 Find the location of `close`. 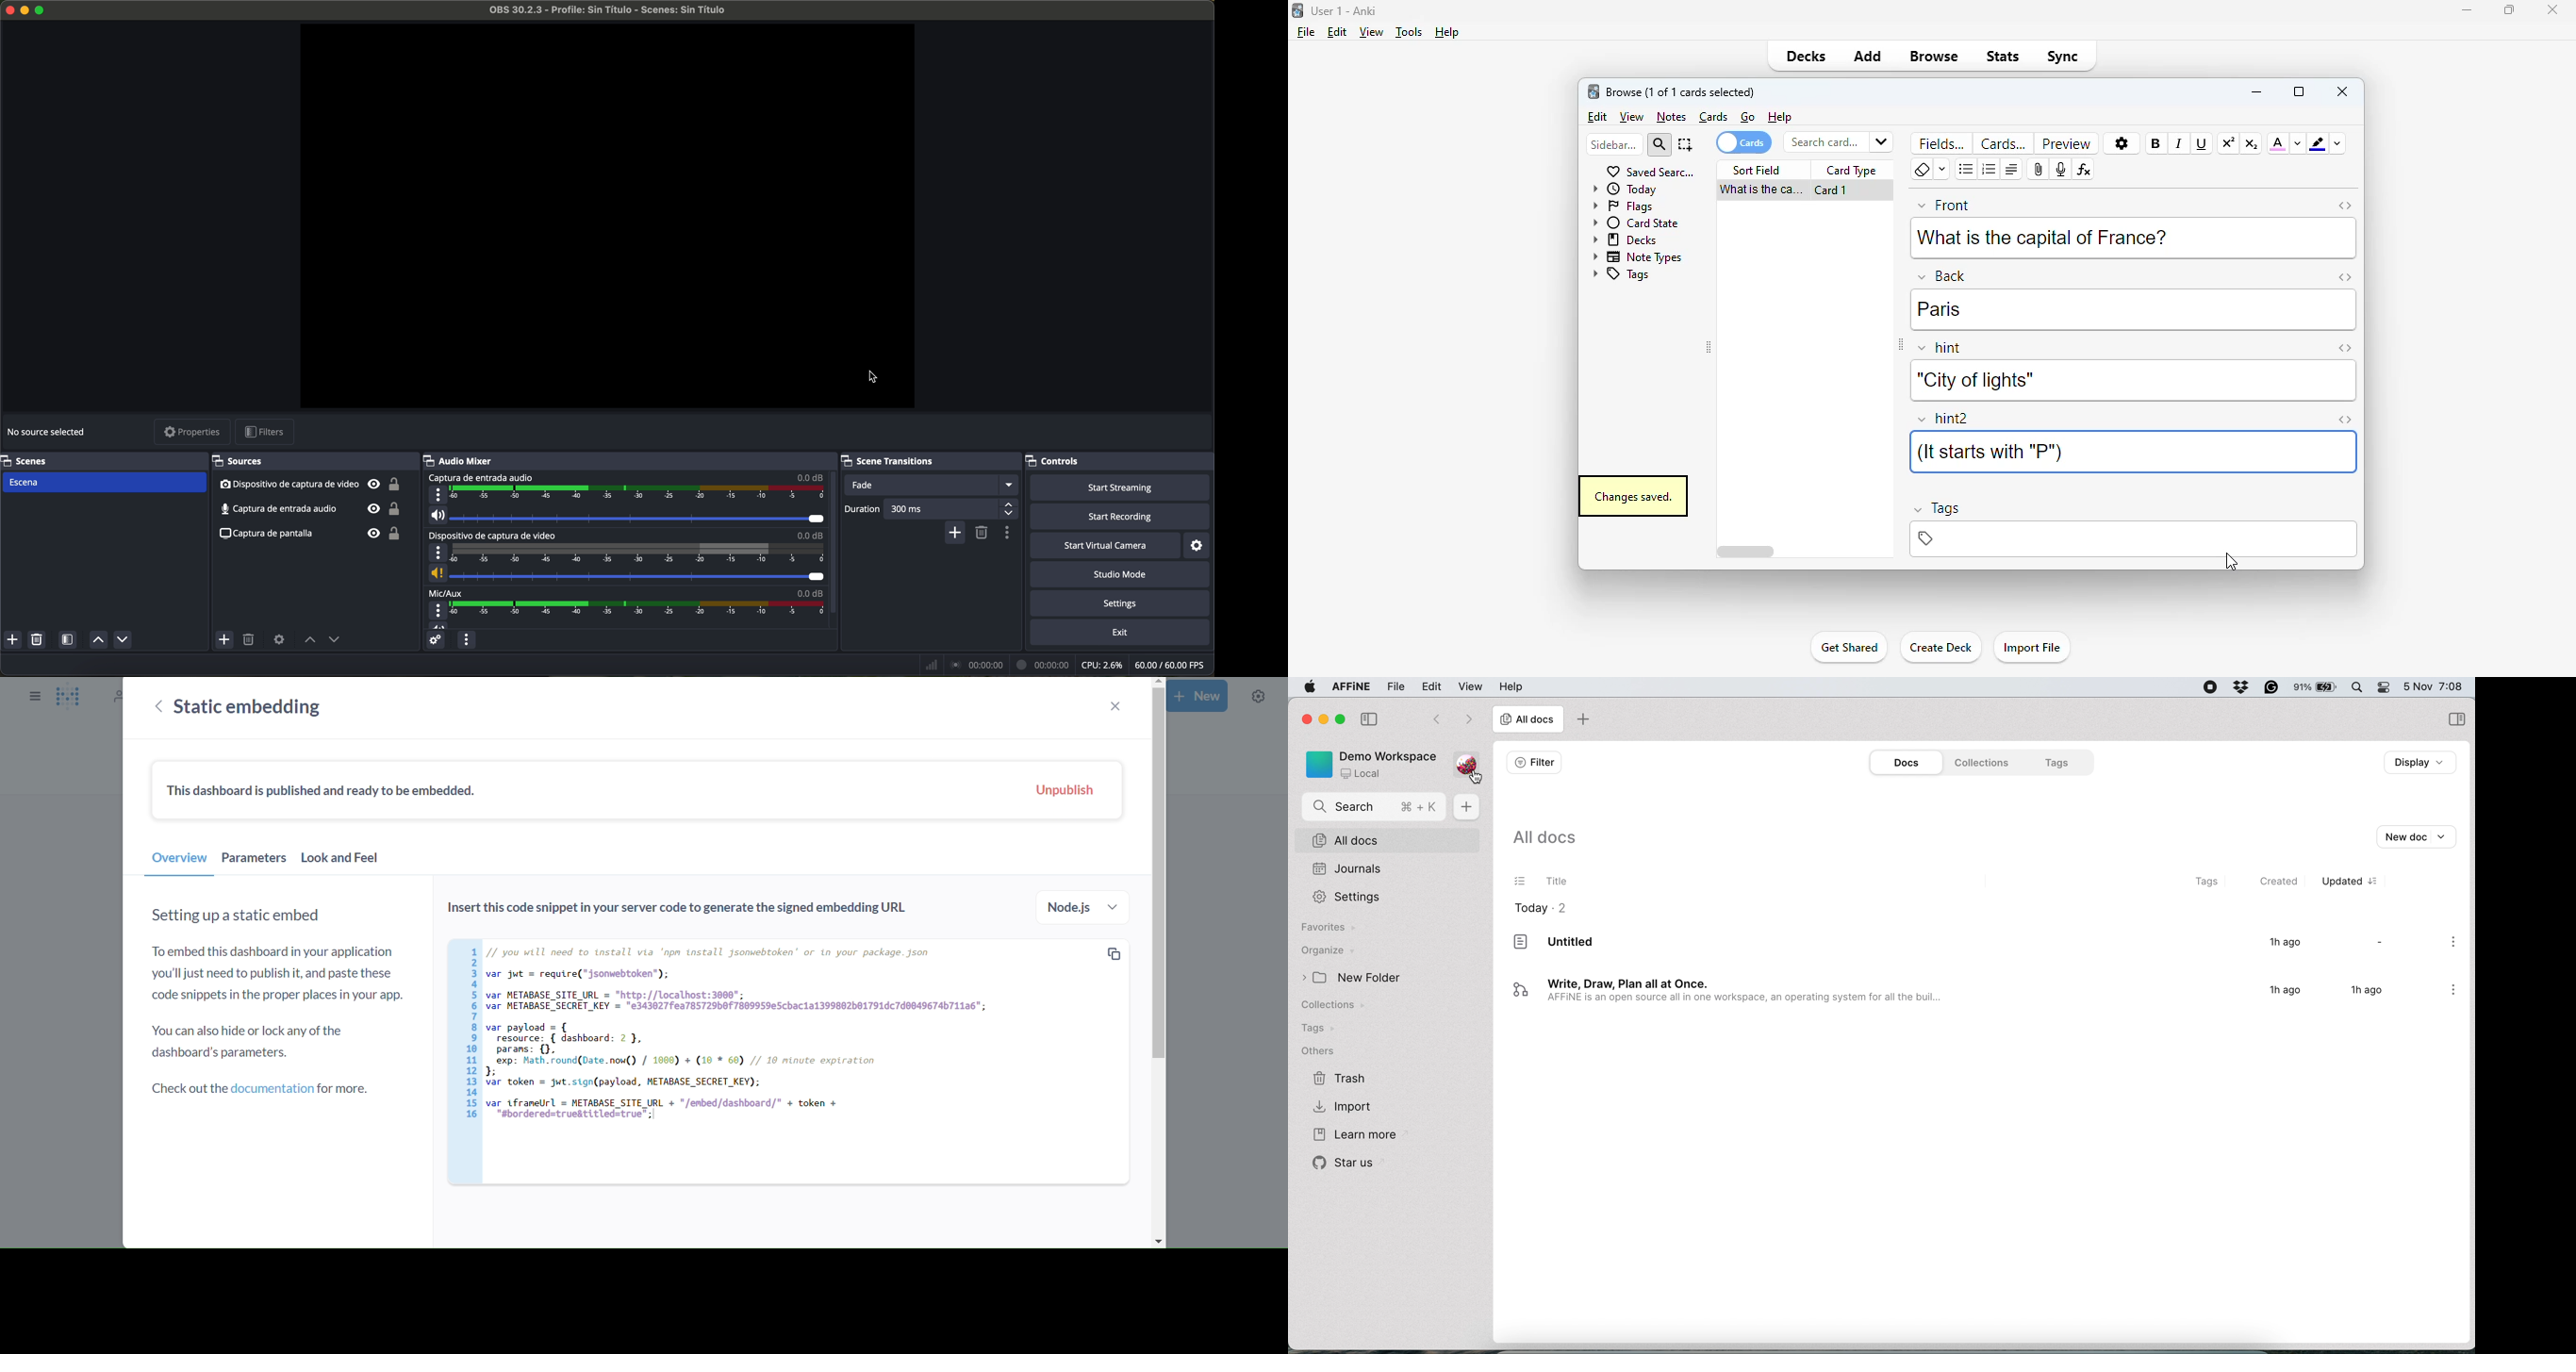

close is located at coordinates (1305, 719).